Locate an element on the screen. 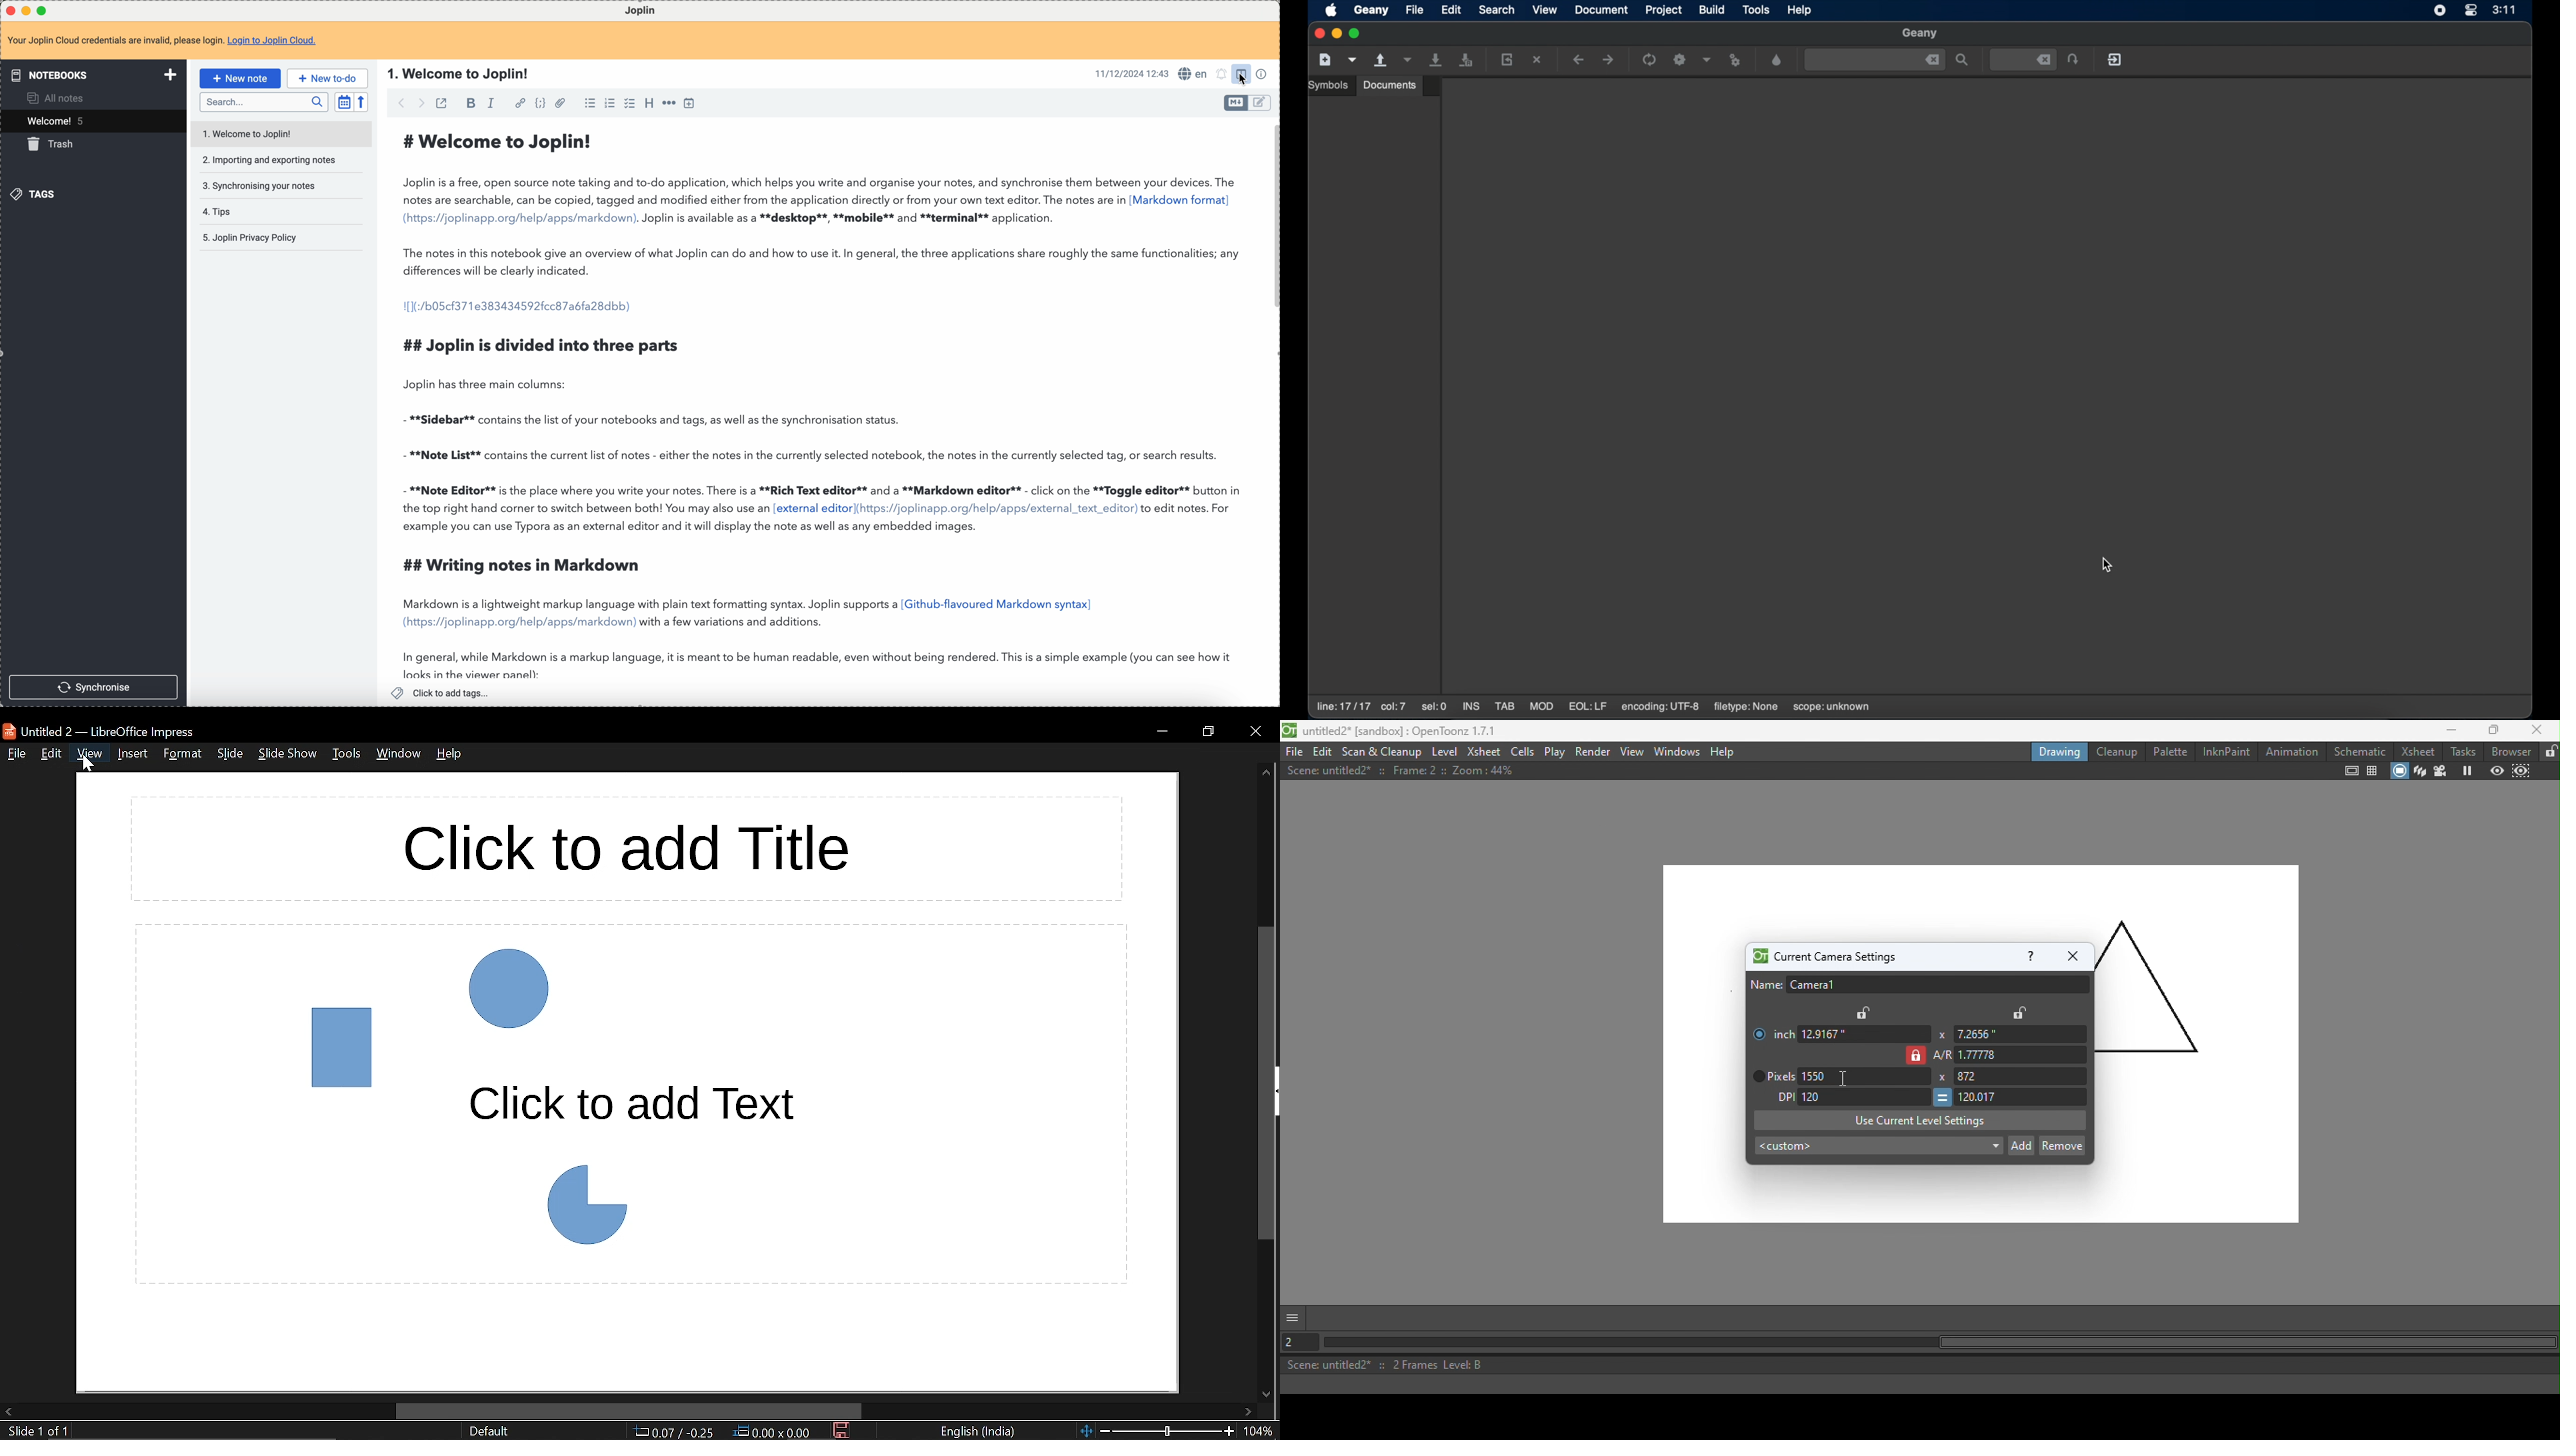 The image size is (2576, 1456). - **Note Editor** is the place where you write your notes. There is a **Rich Text editor** and a **Markdown editor** - click on the **Toggle editor** button in is located at coordinates (825, 490).